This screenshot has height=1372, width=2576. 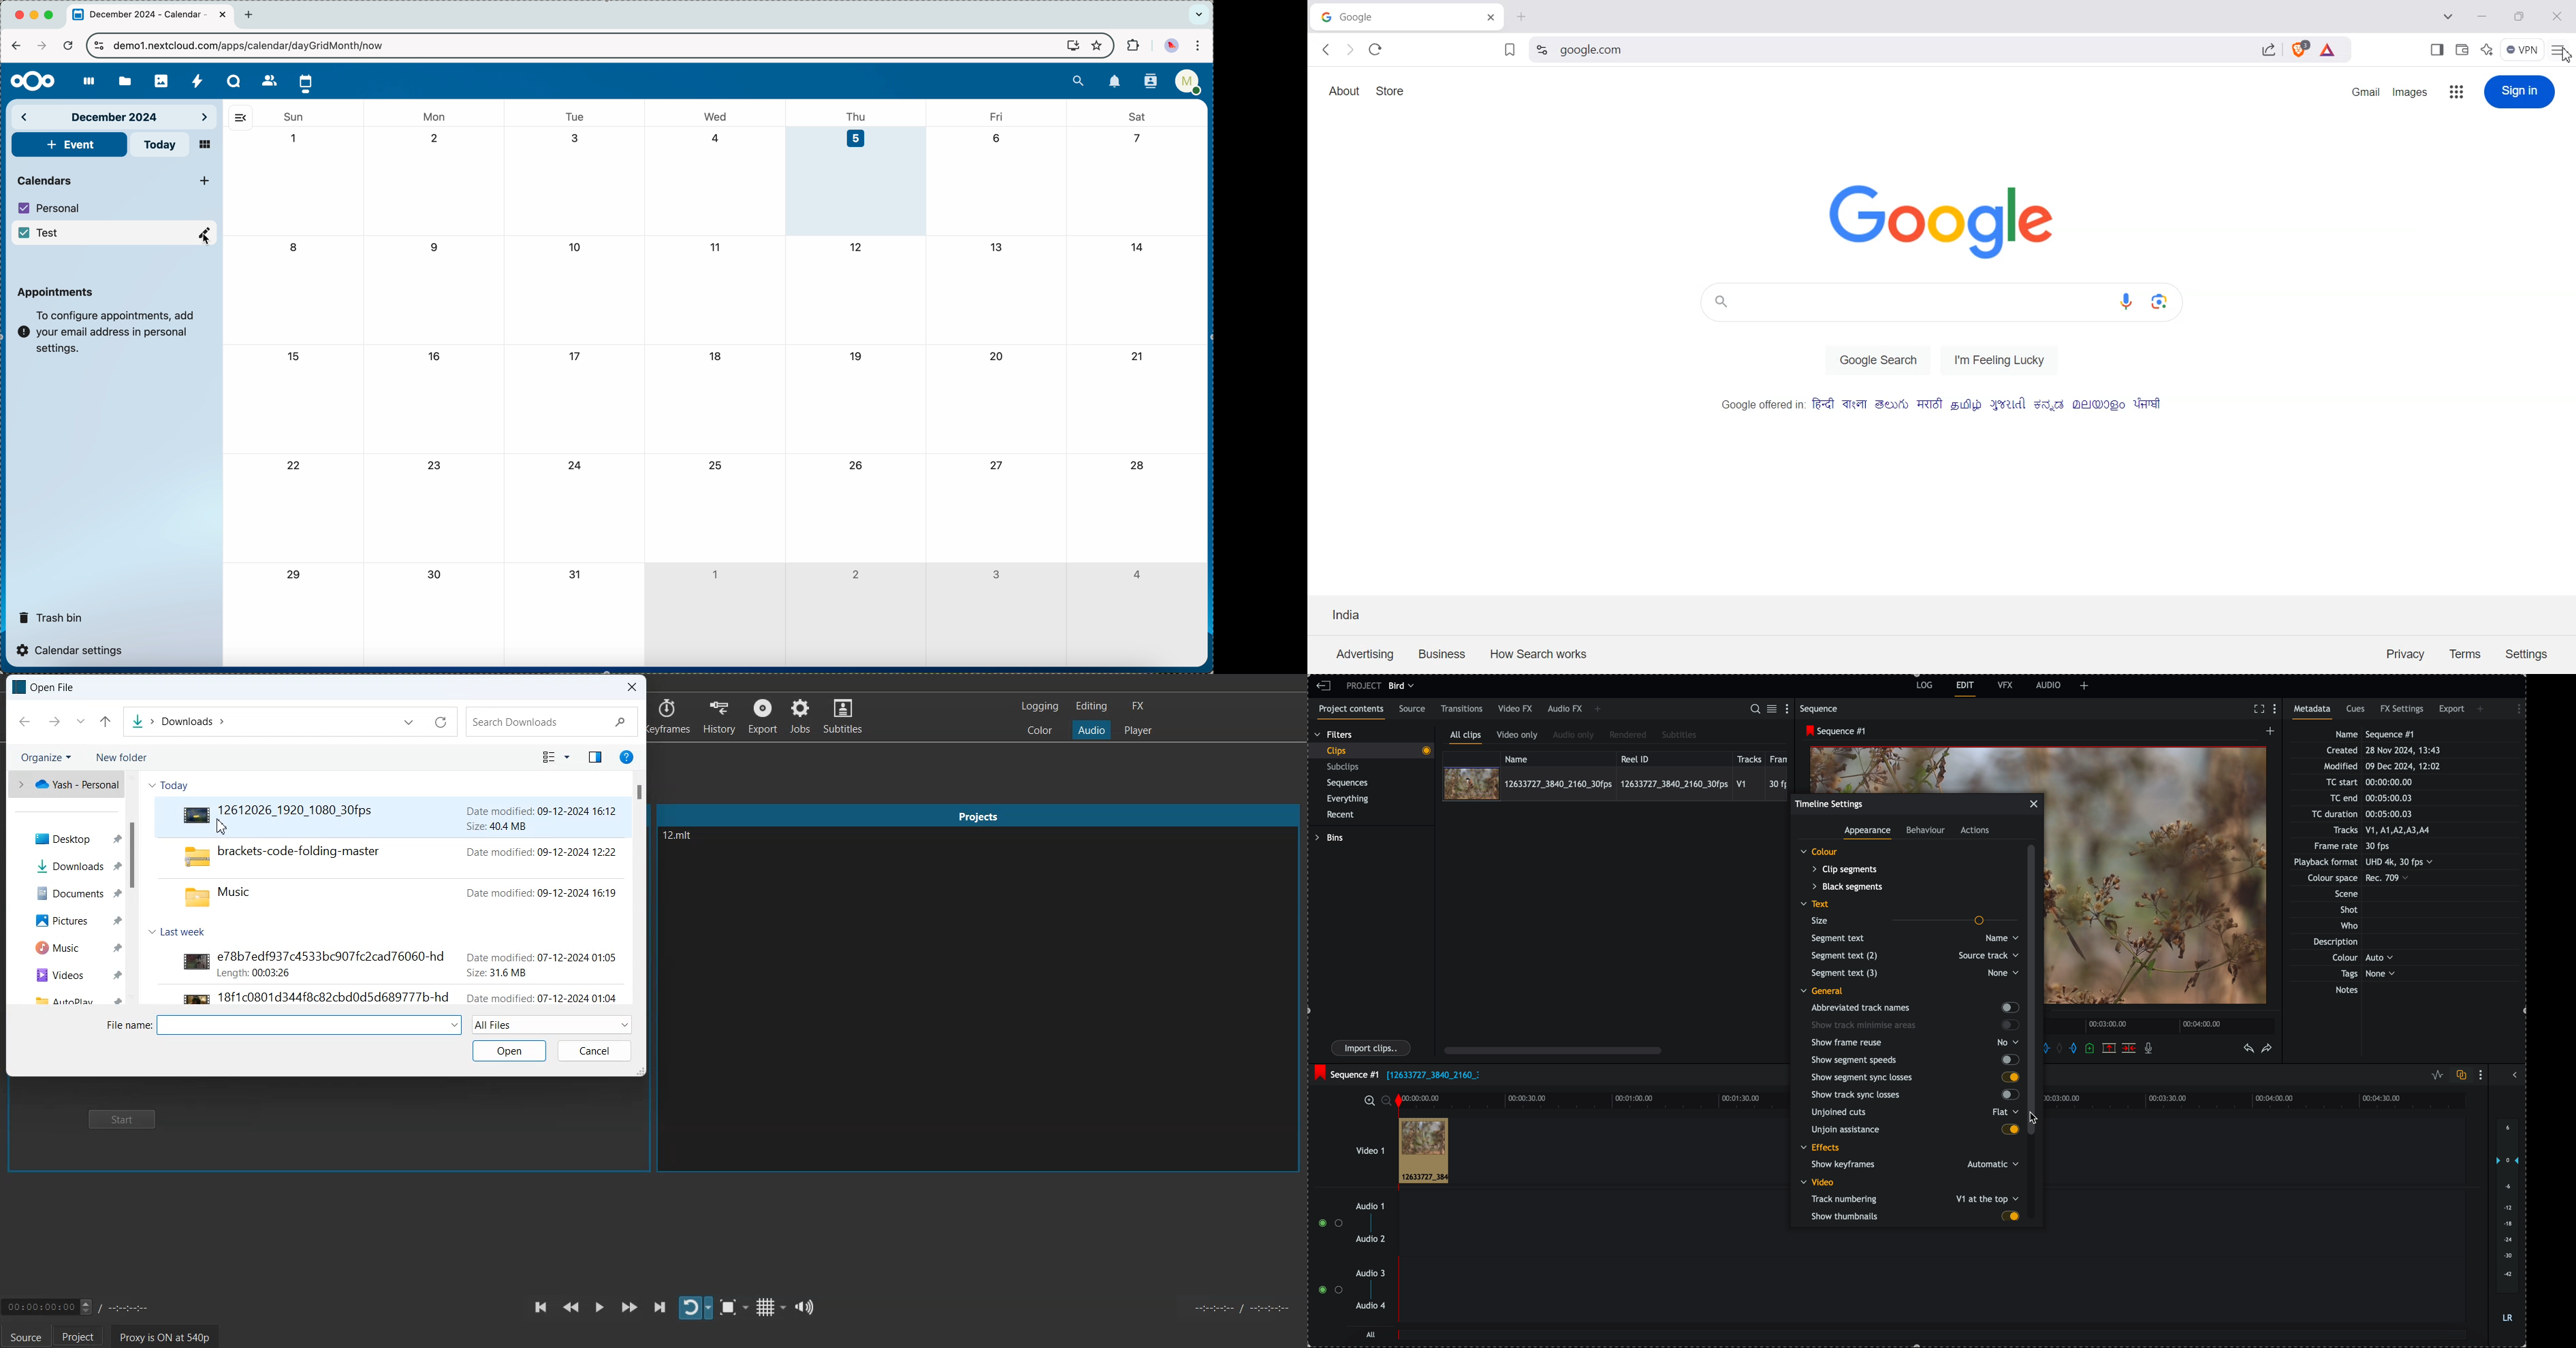 What do you see at coordinates (67, 946) in the screenshot?
I see `Music` at bounding box center [67, 946].